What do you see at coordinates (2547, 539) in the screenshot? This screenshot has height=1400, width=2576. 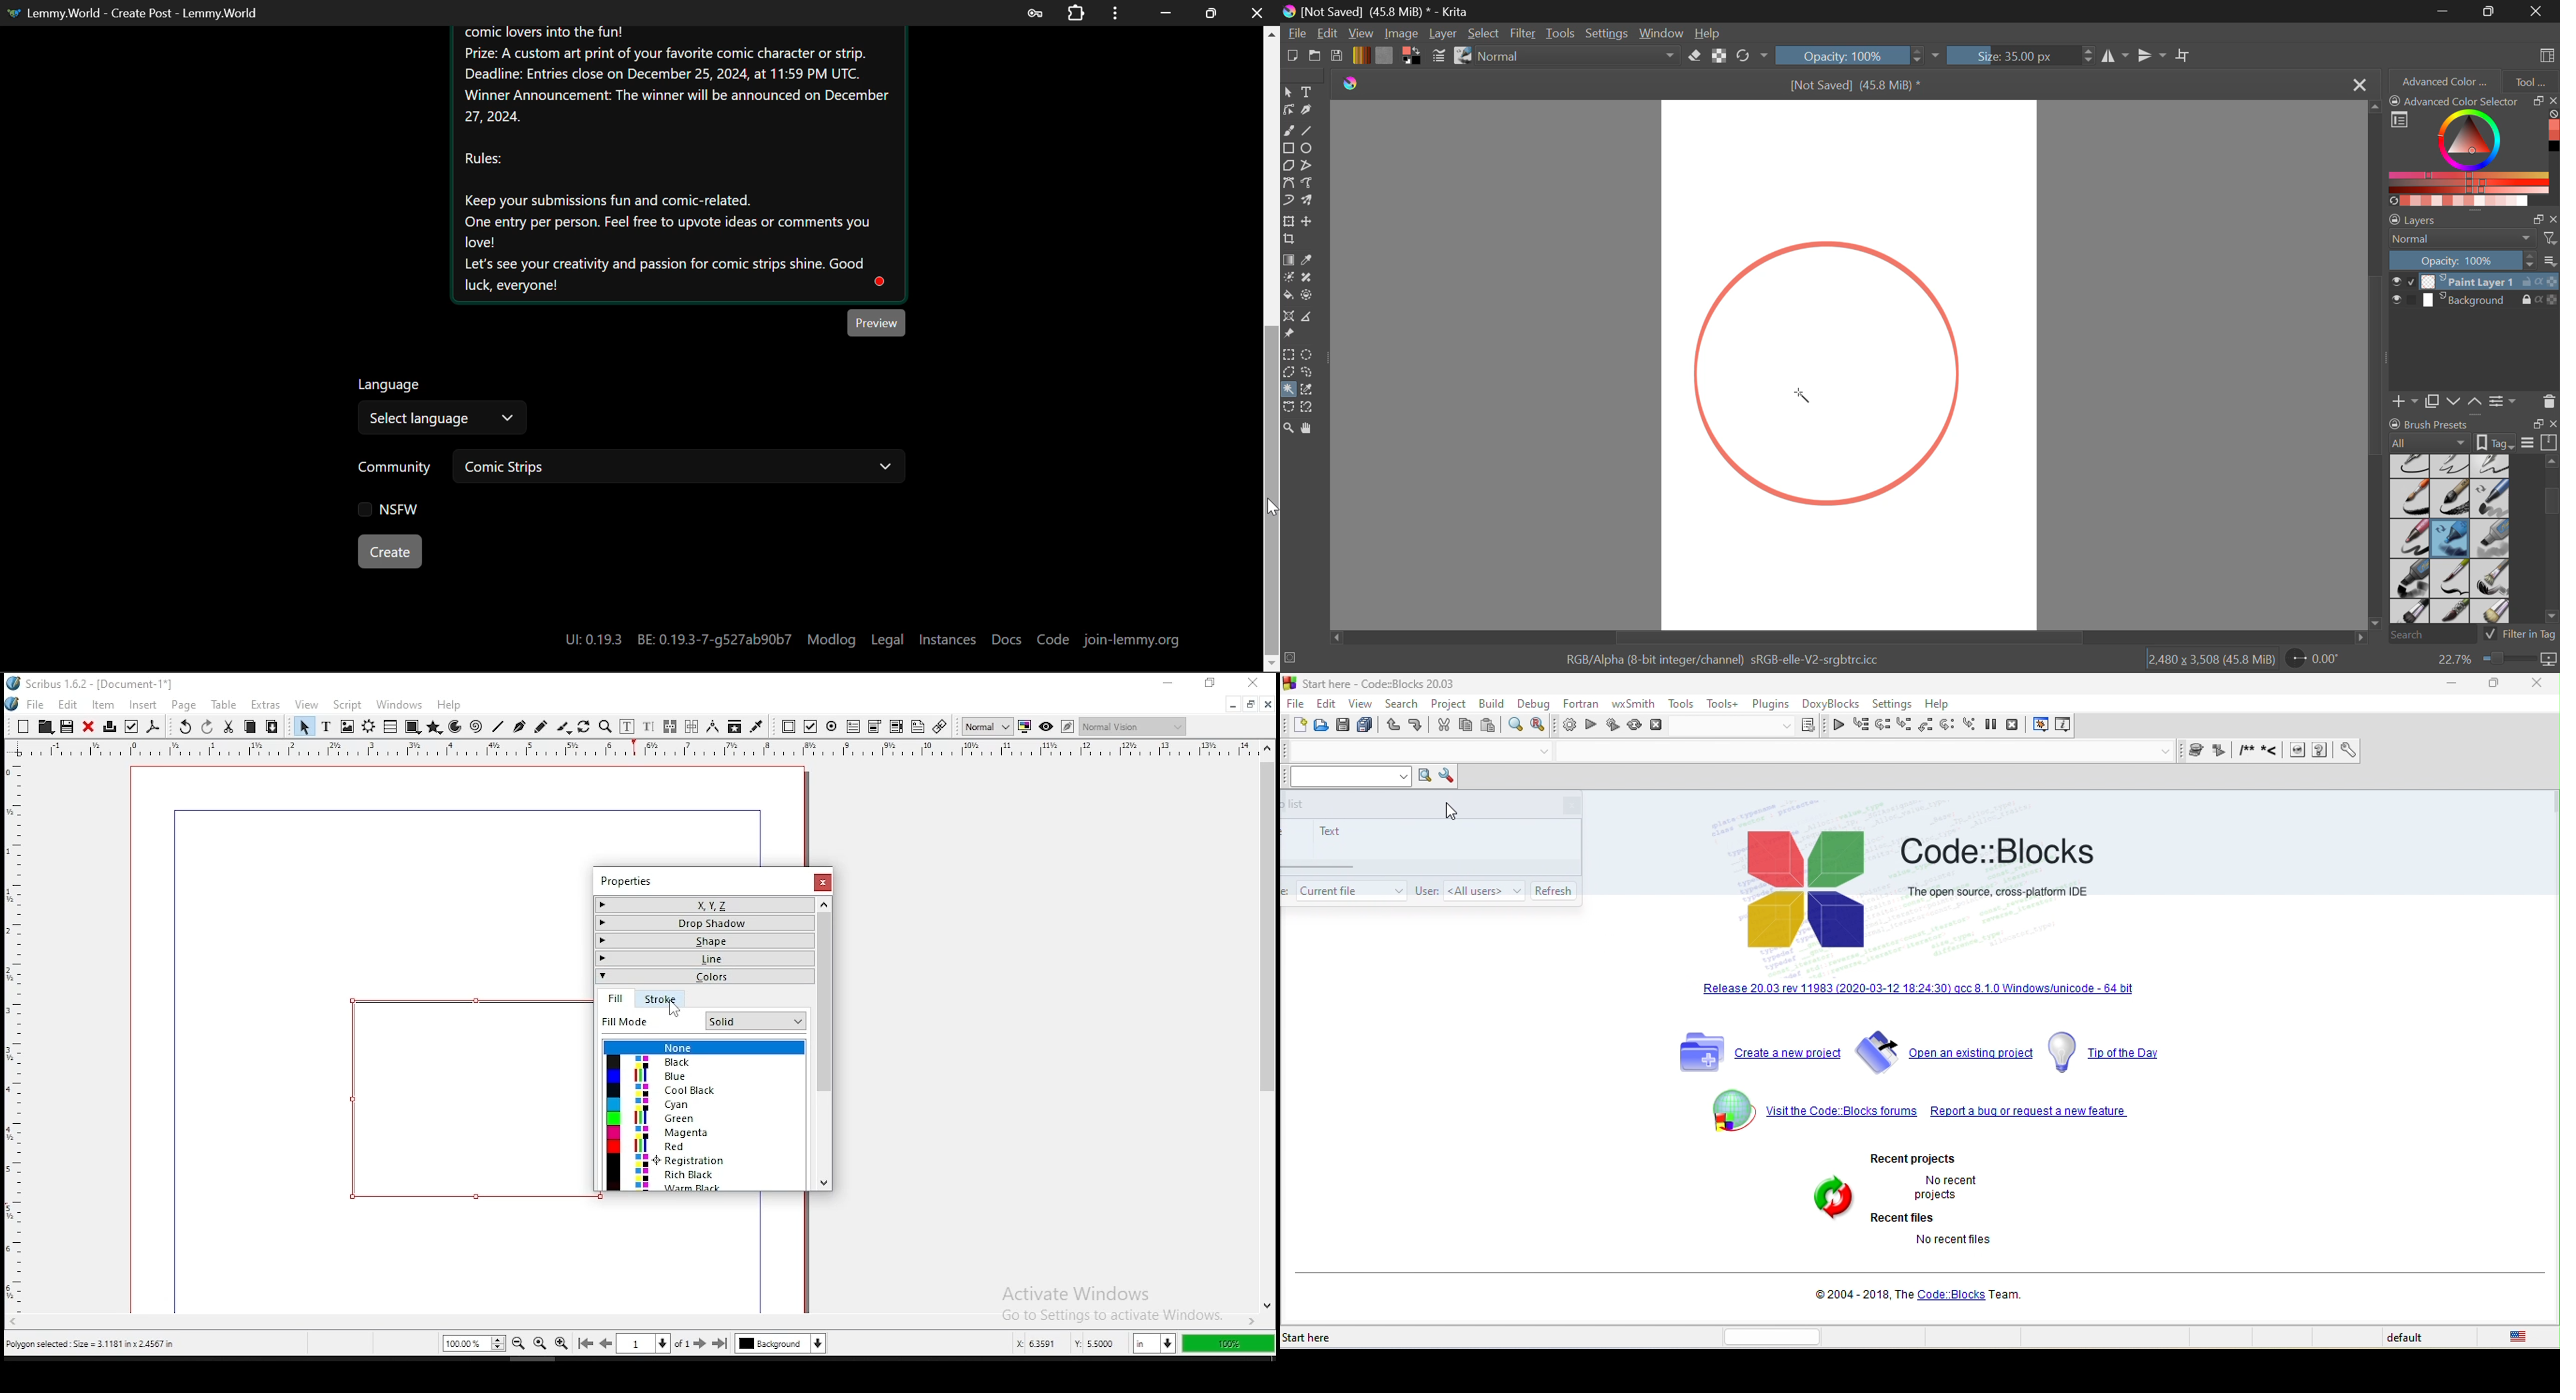 I see `slider` at bounding box center [2547, 539].